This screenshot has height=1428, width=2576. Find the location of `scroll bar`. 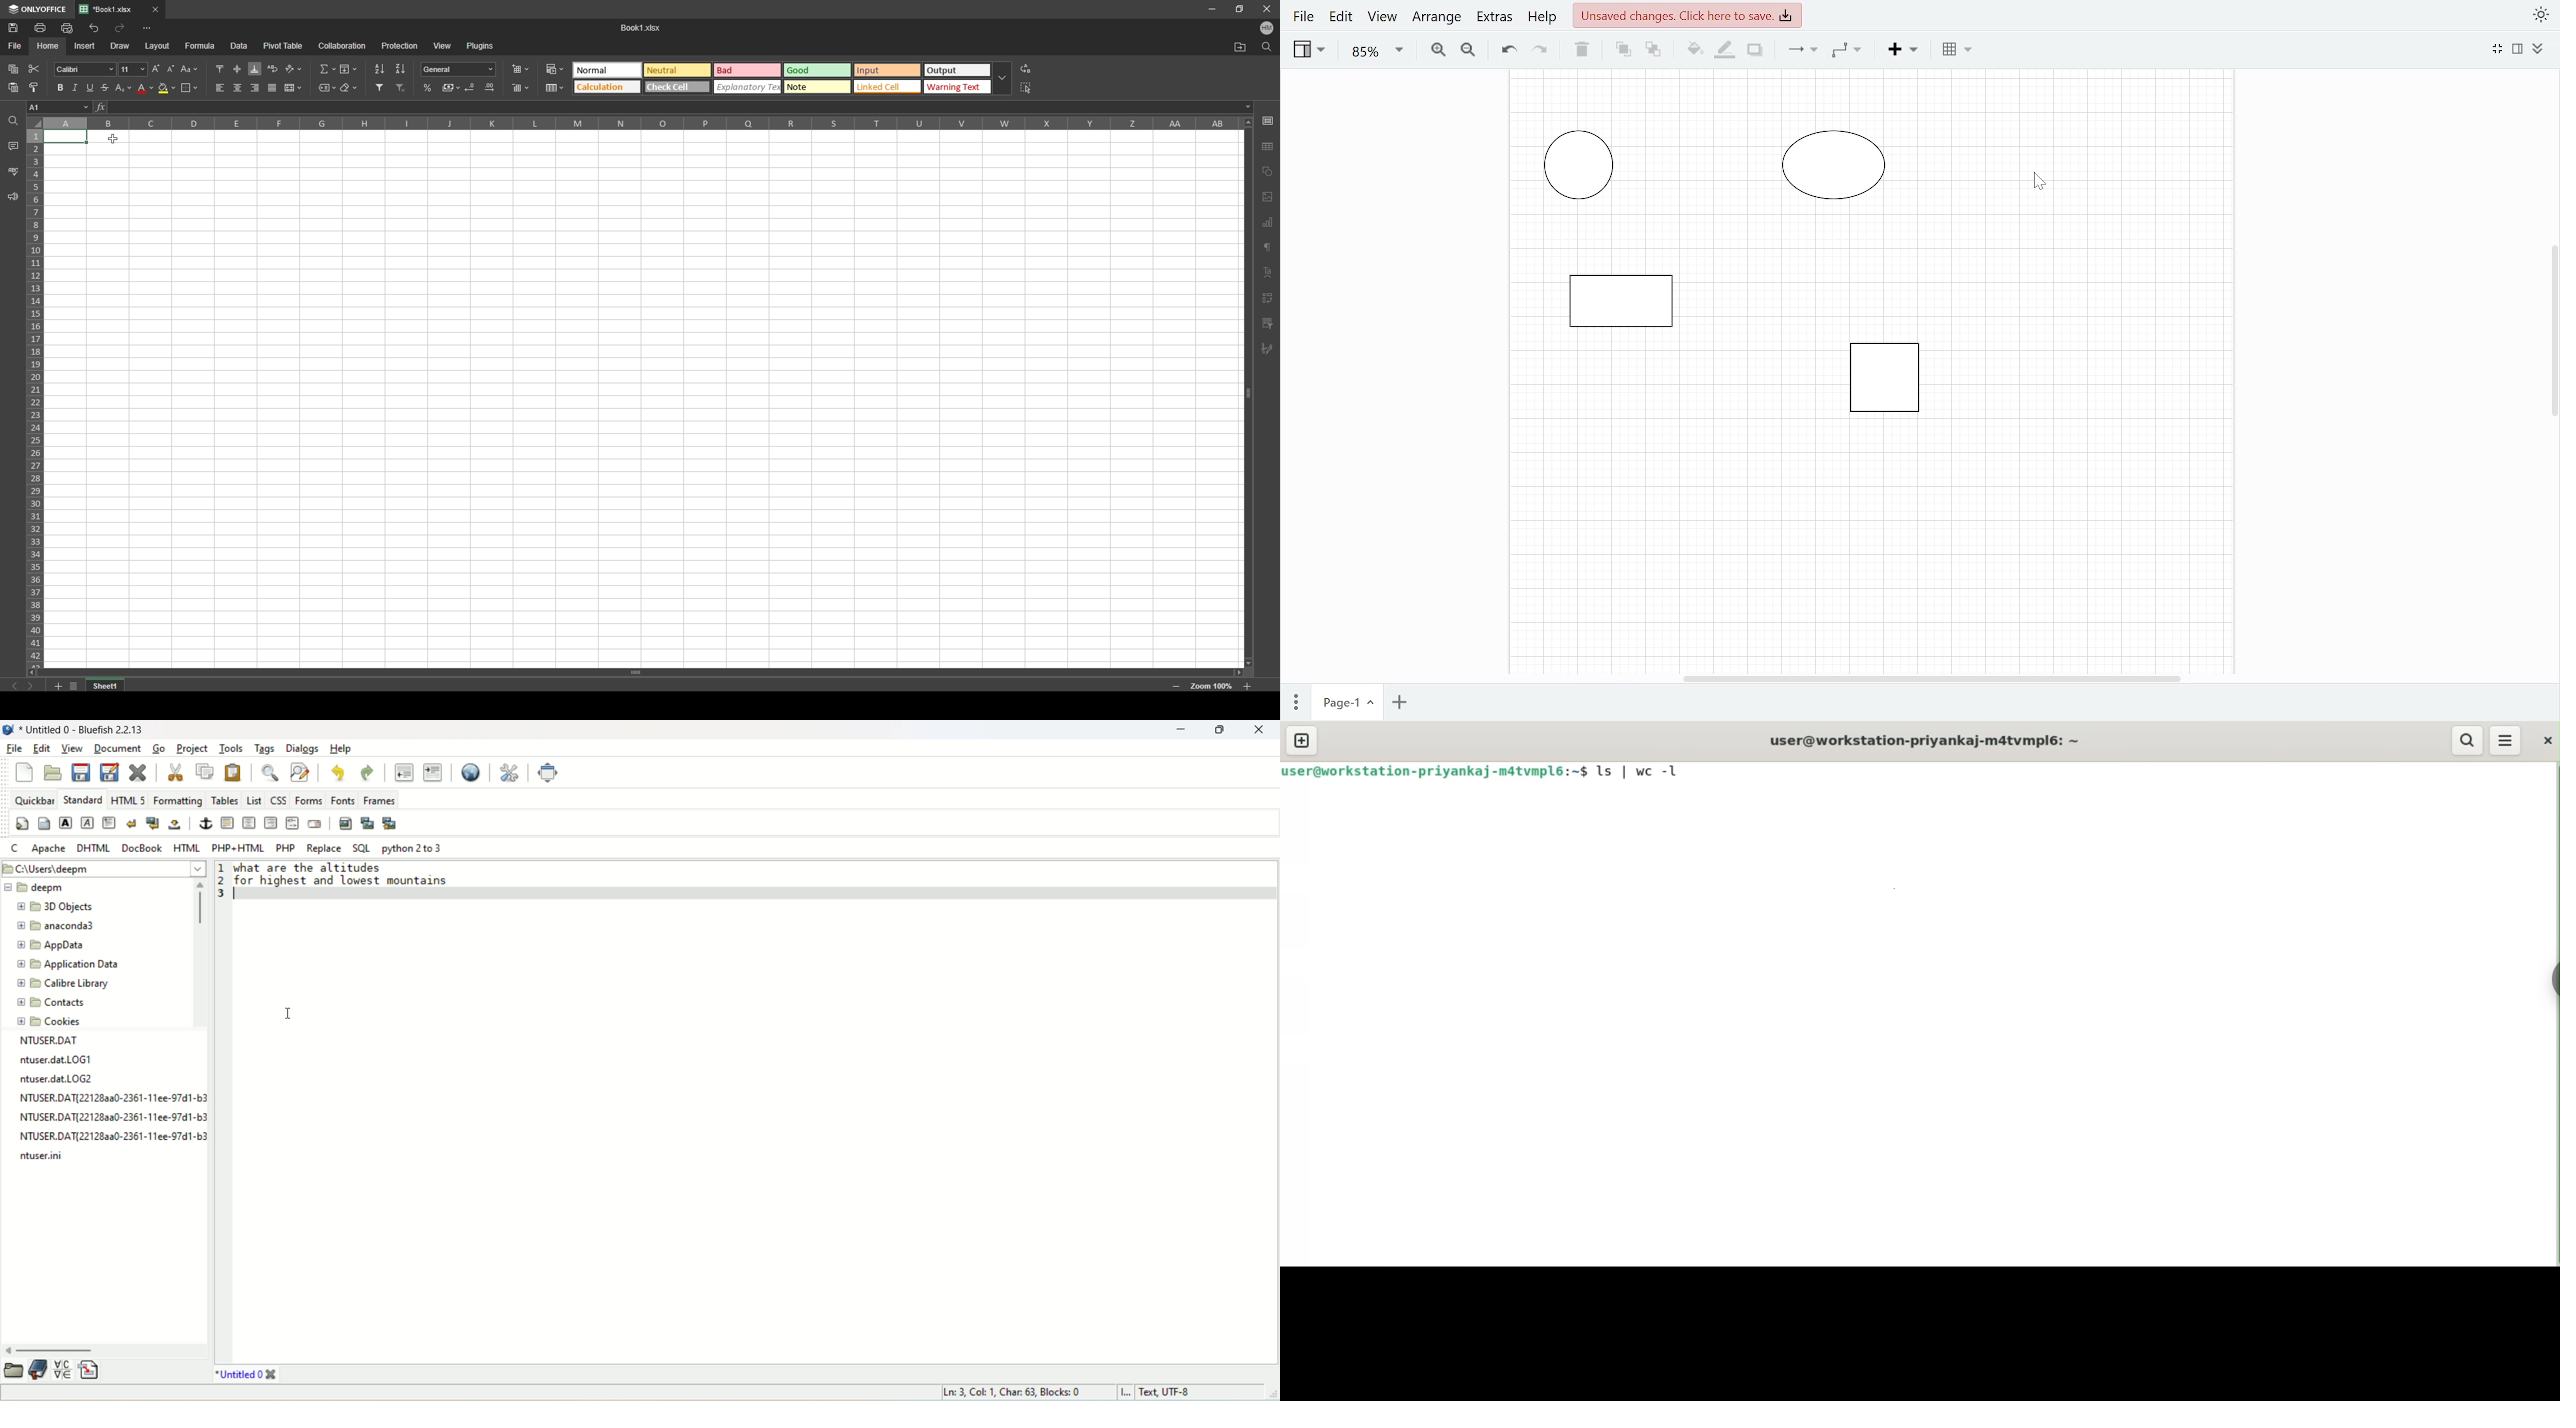

scroll bar is located at coordinates (1247, 391).